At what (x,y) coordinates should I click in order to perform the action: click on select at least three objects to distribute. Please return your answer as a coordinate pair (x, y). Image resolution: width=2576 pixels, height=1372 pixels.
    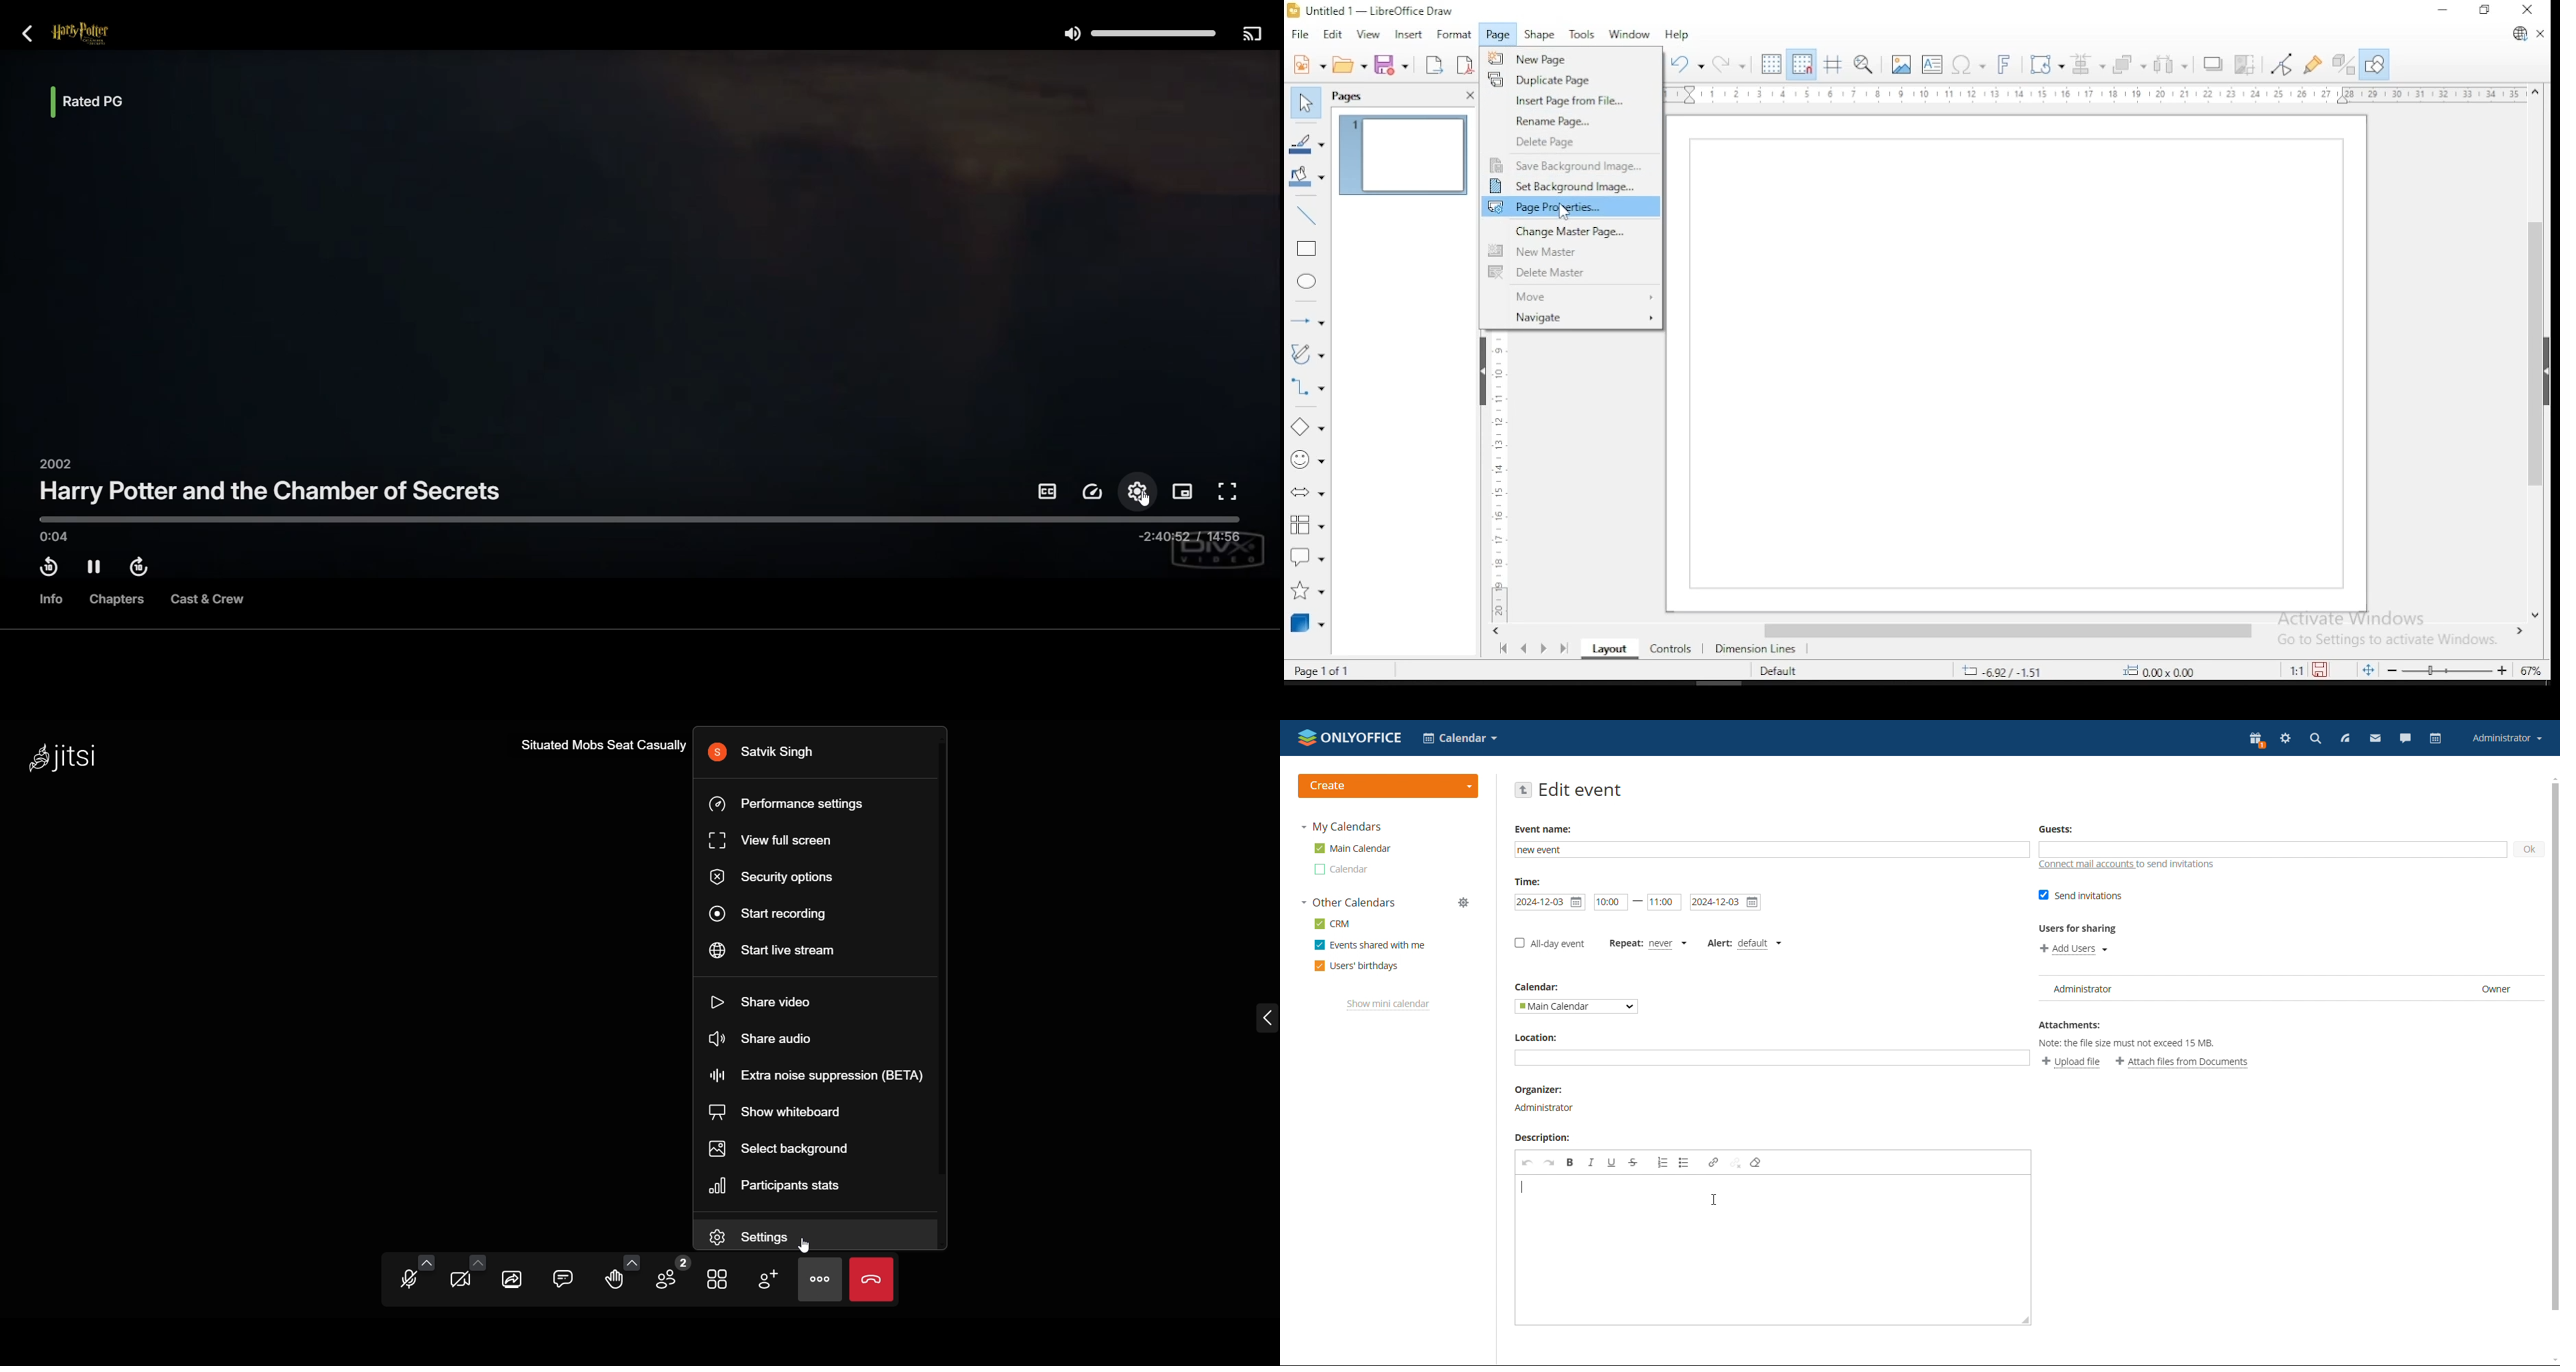
    Looking at the image, I should click on (2172, 66).